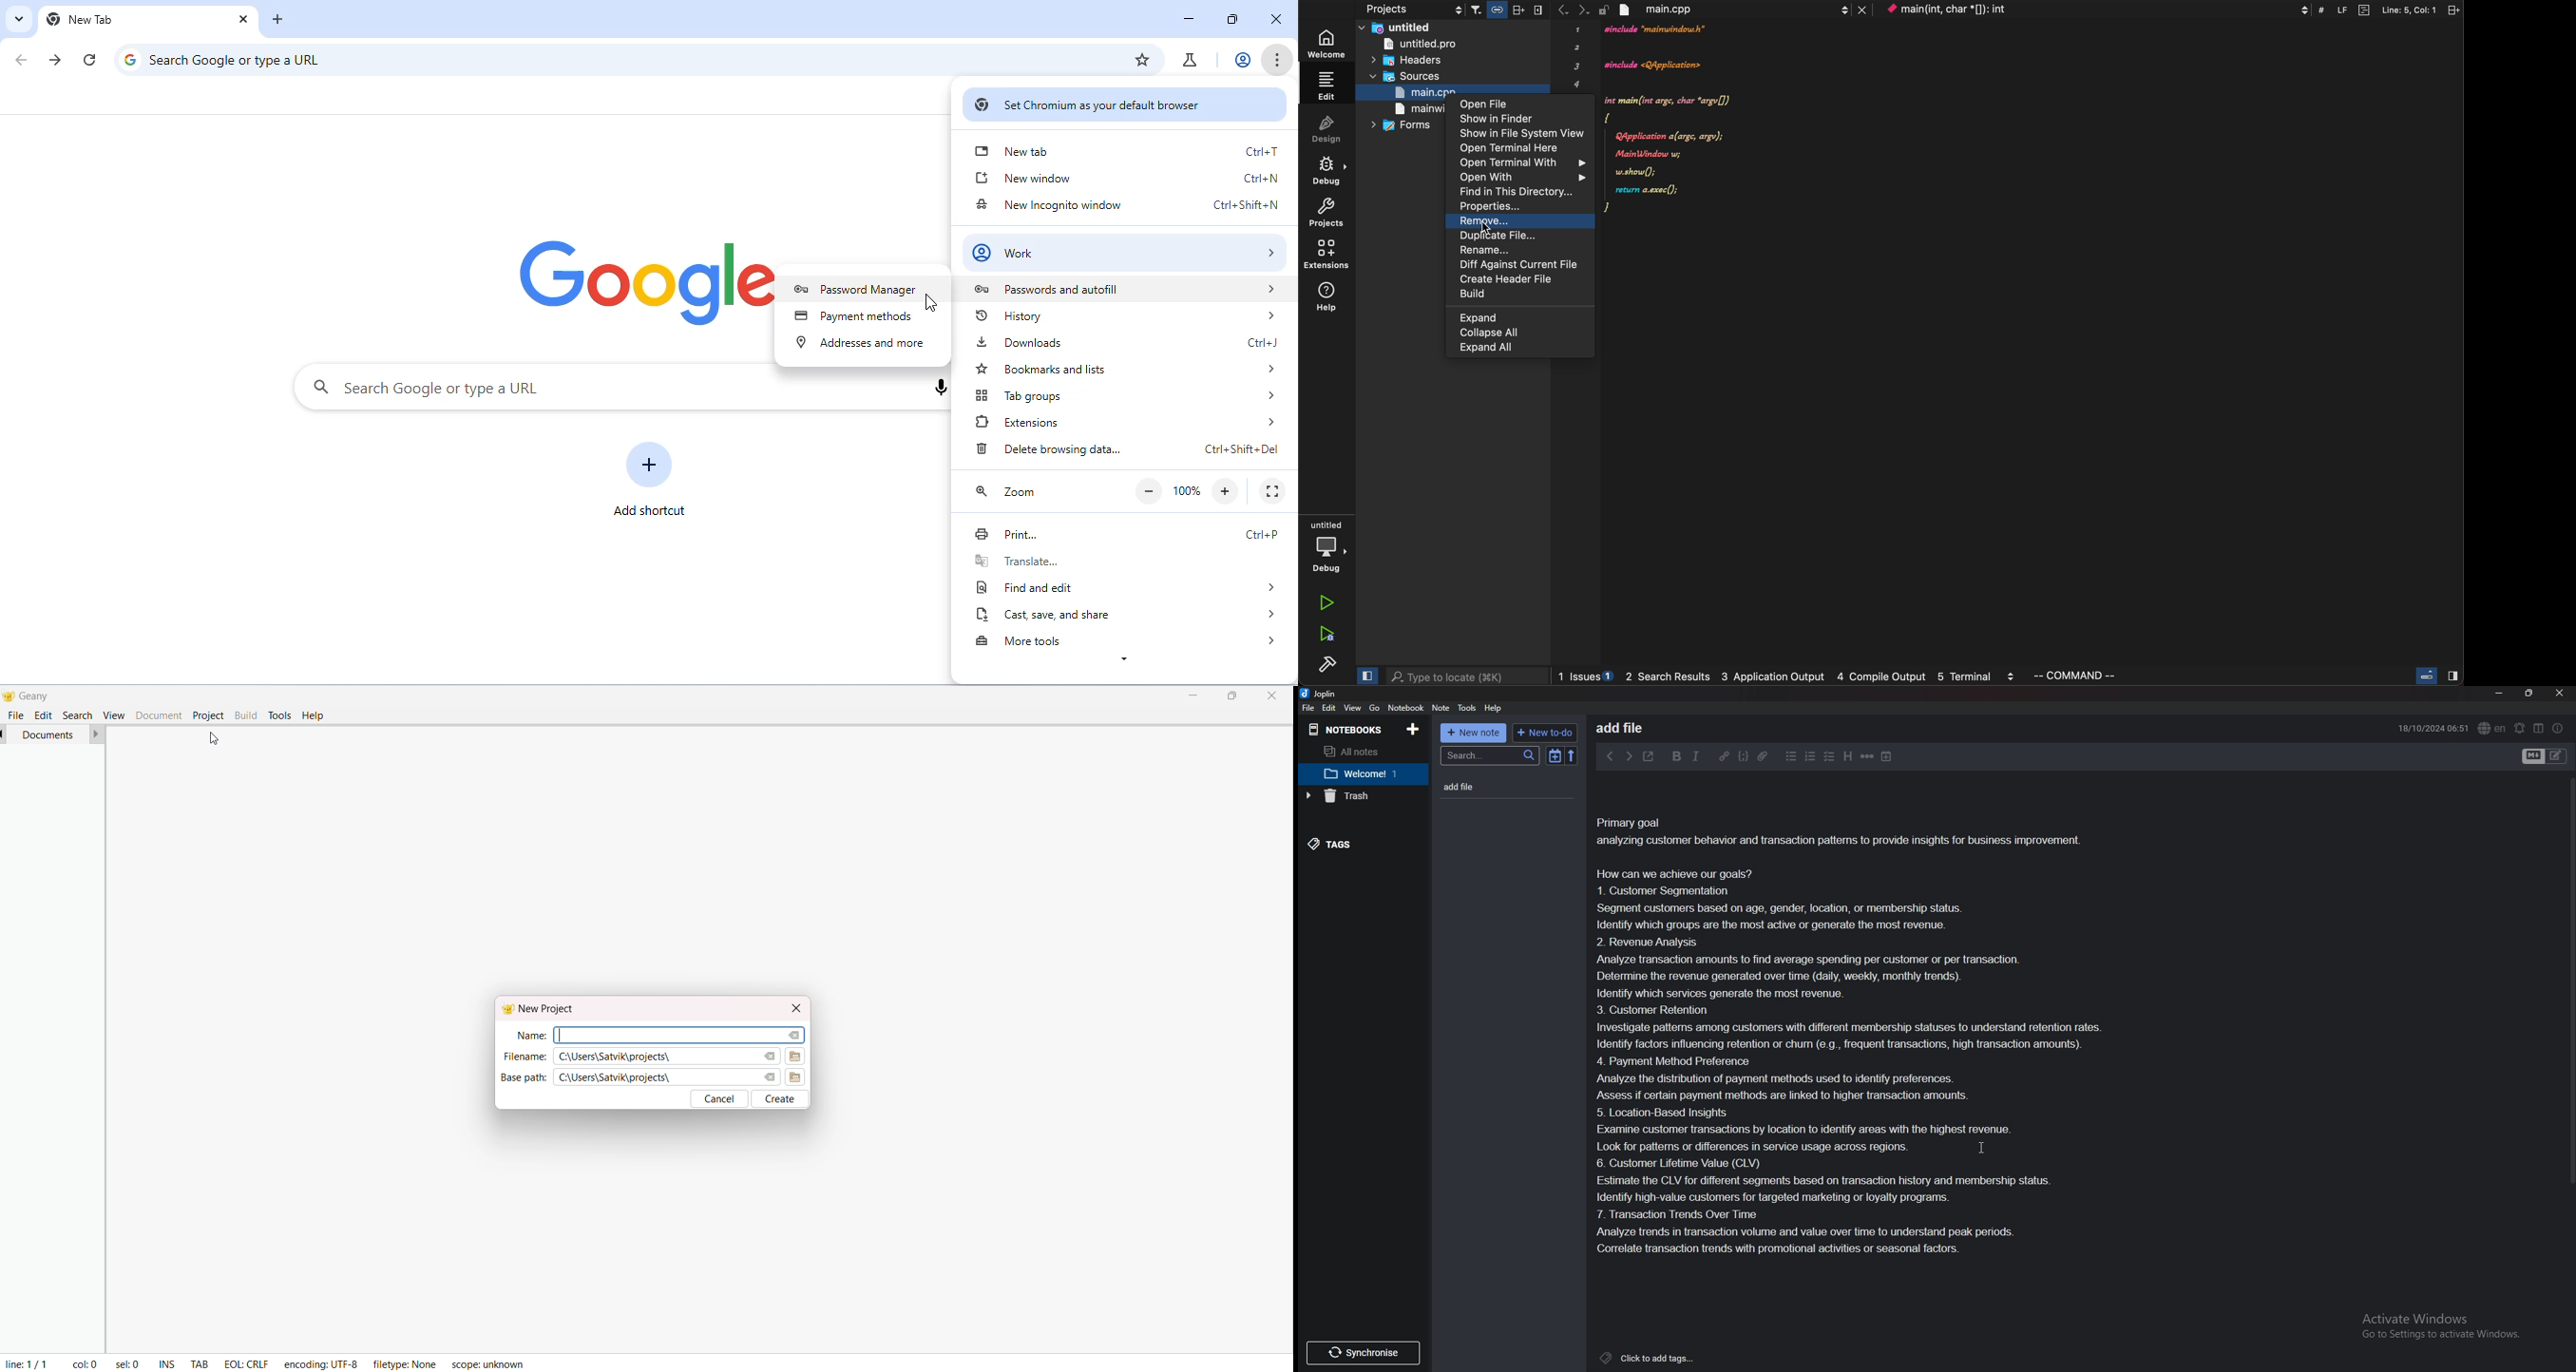  I want to click on minimize, so click(1188, 18).